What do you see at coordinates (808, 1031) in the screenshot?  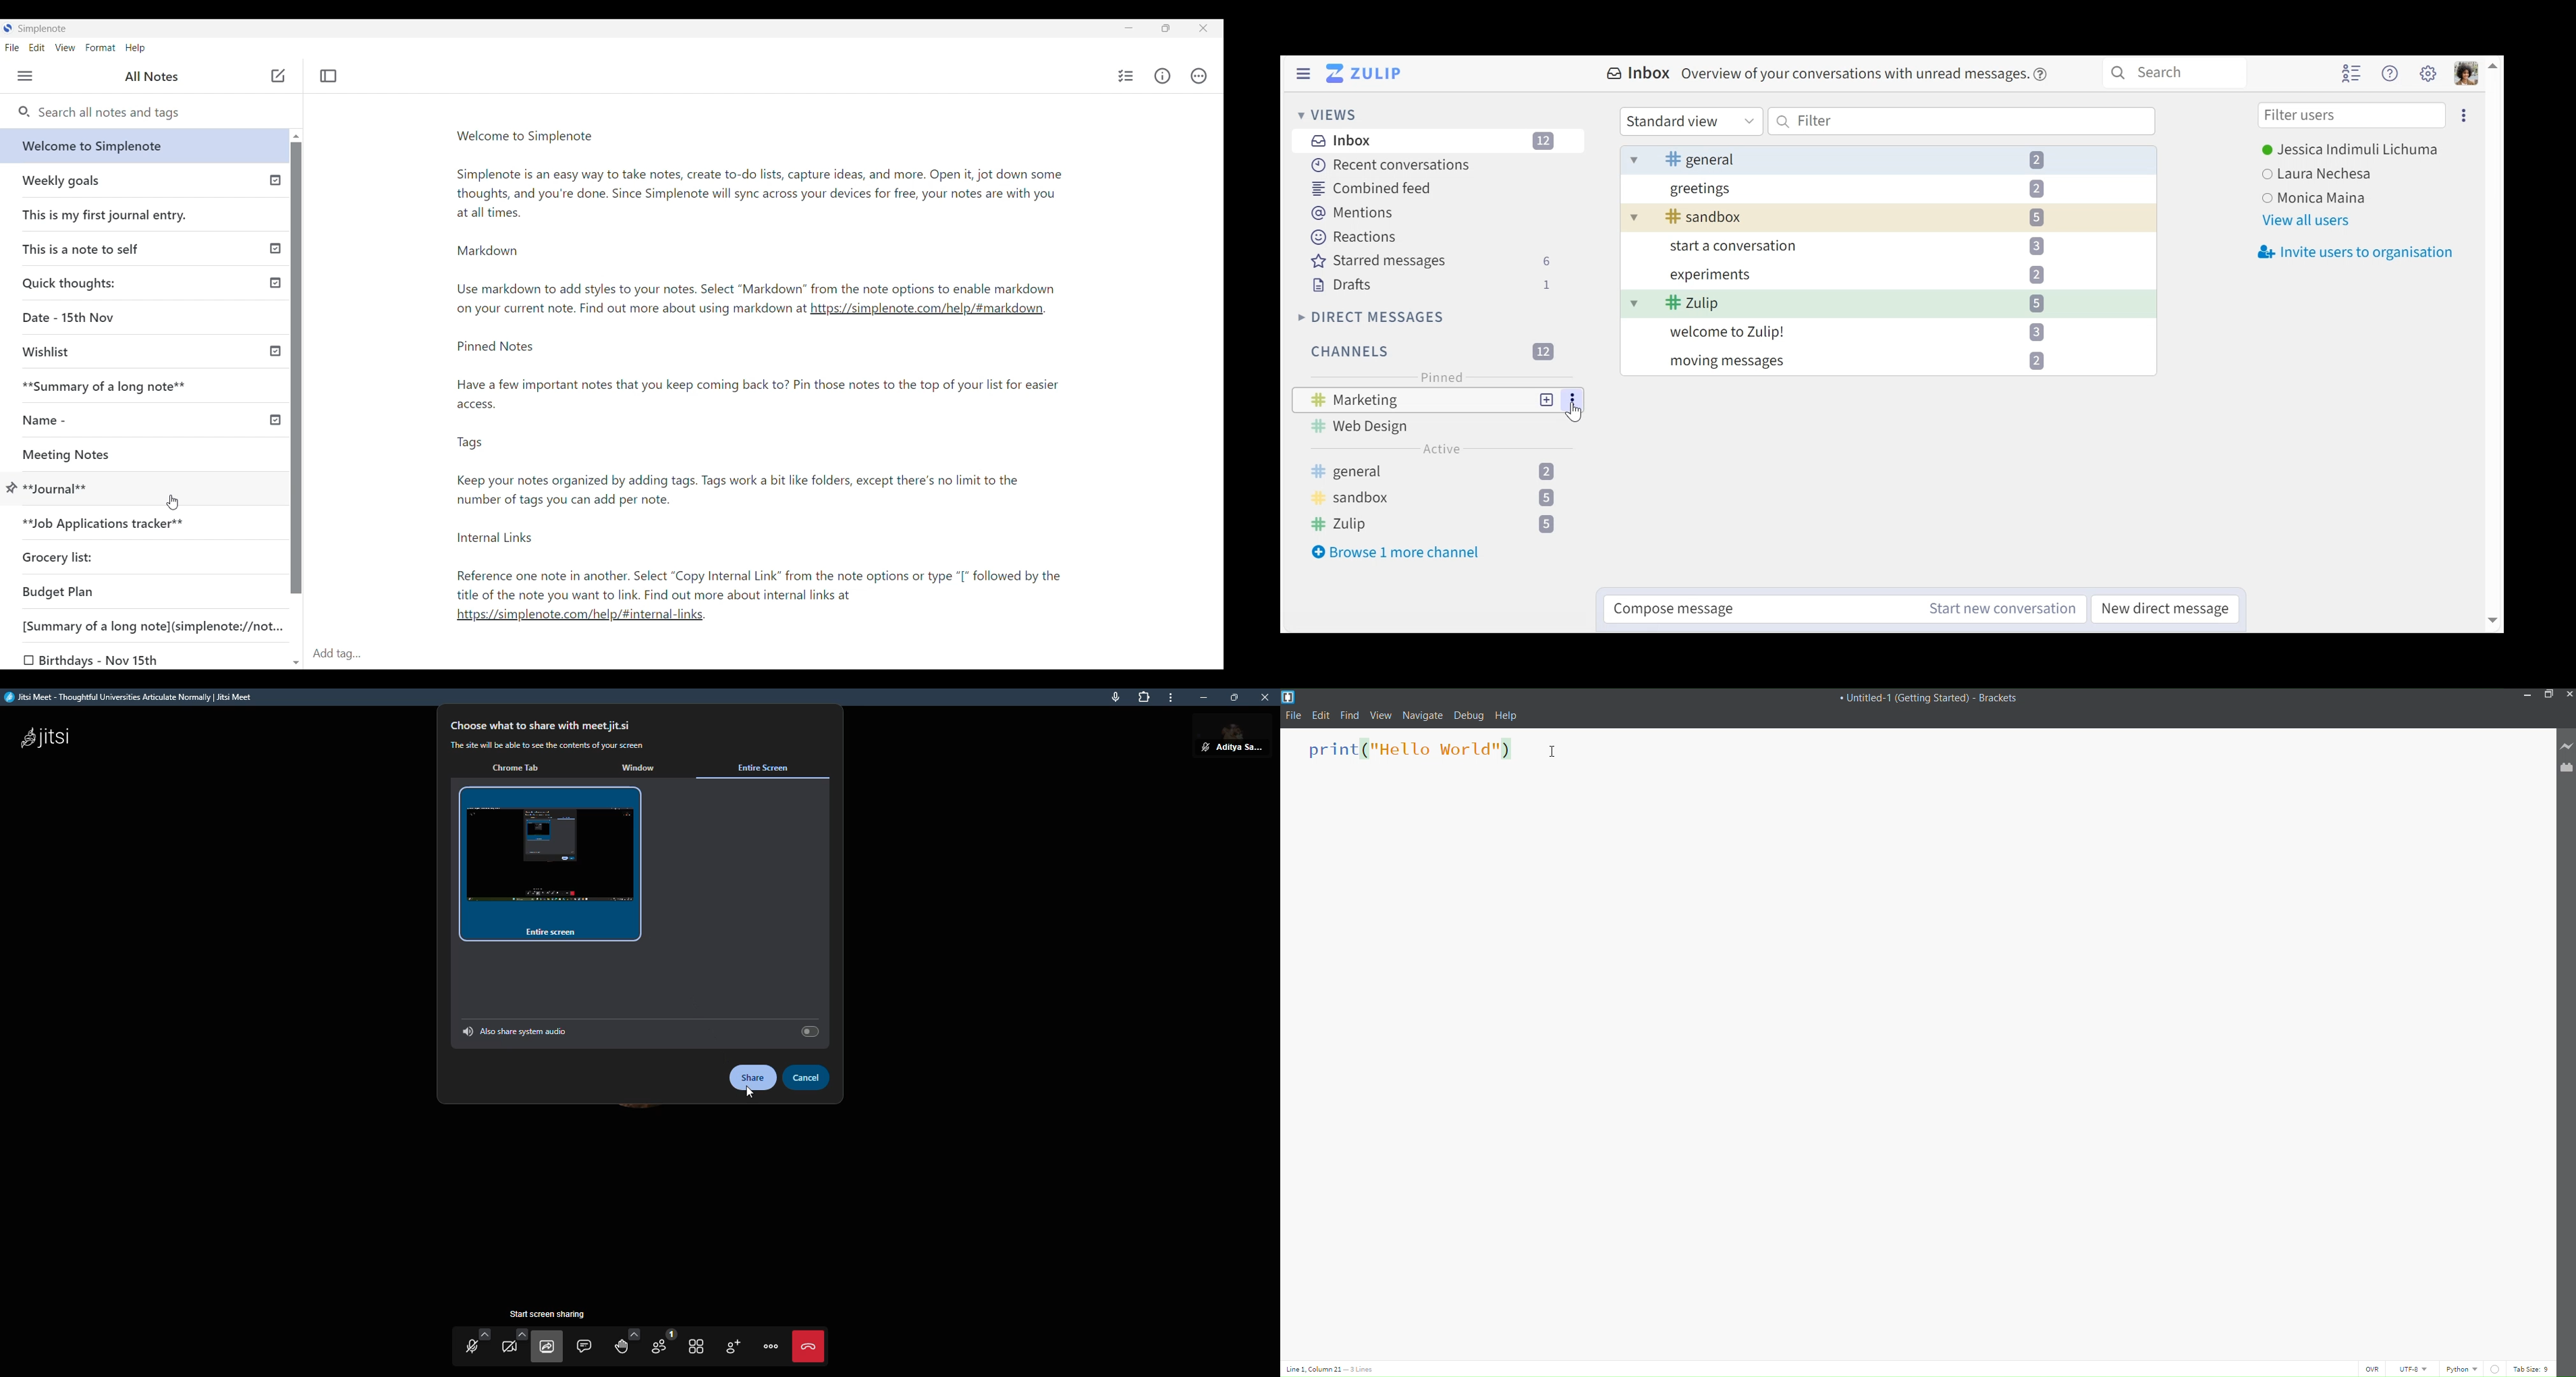 I see `select` at bounding box center [808, 1031].